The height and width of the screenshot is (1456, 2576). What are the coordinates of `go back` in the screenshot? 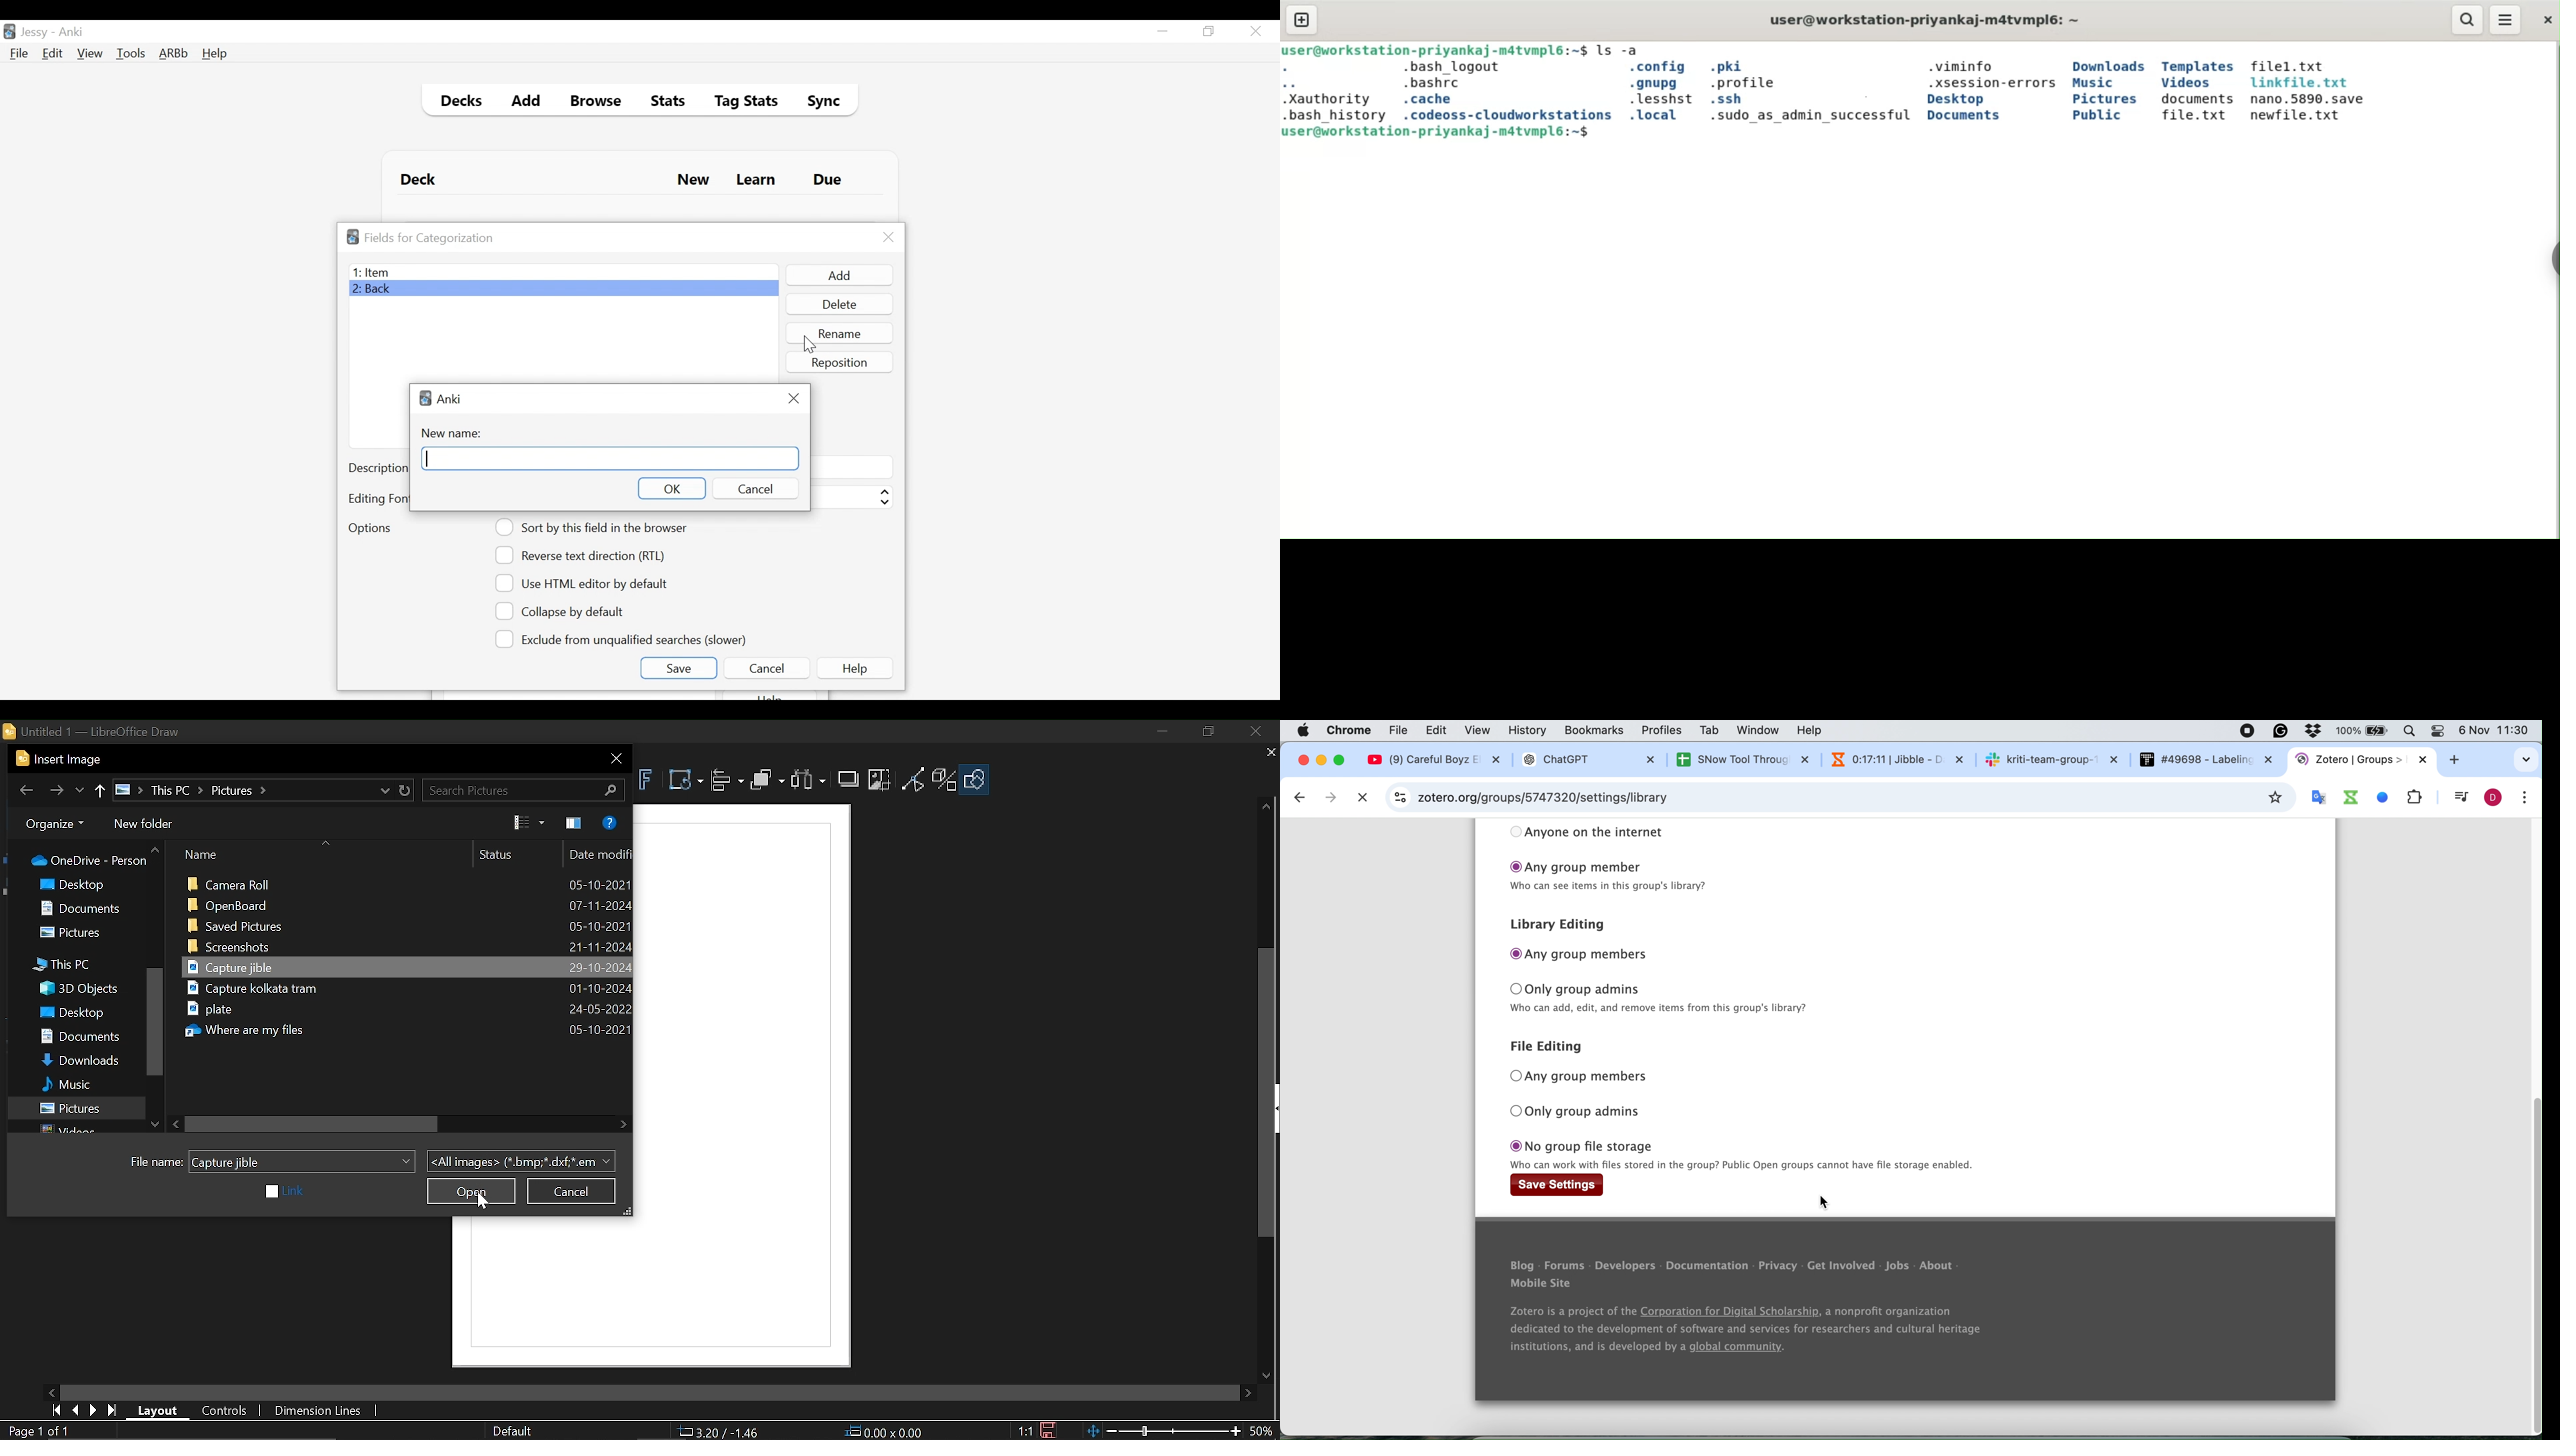 It's located at (1298, 797).